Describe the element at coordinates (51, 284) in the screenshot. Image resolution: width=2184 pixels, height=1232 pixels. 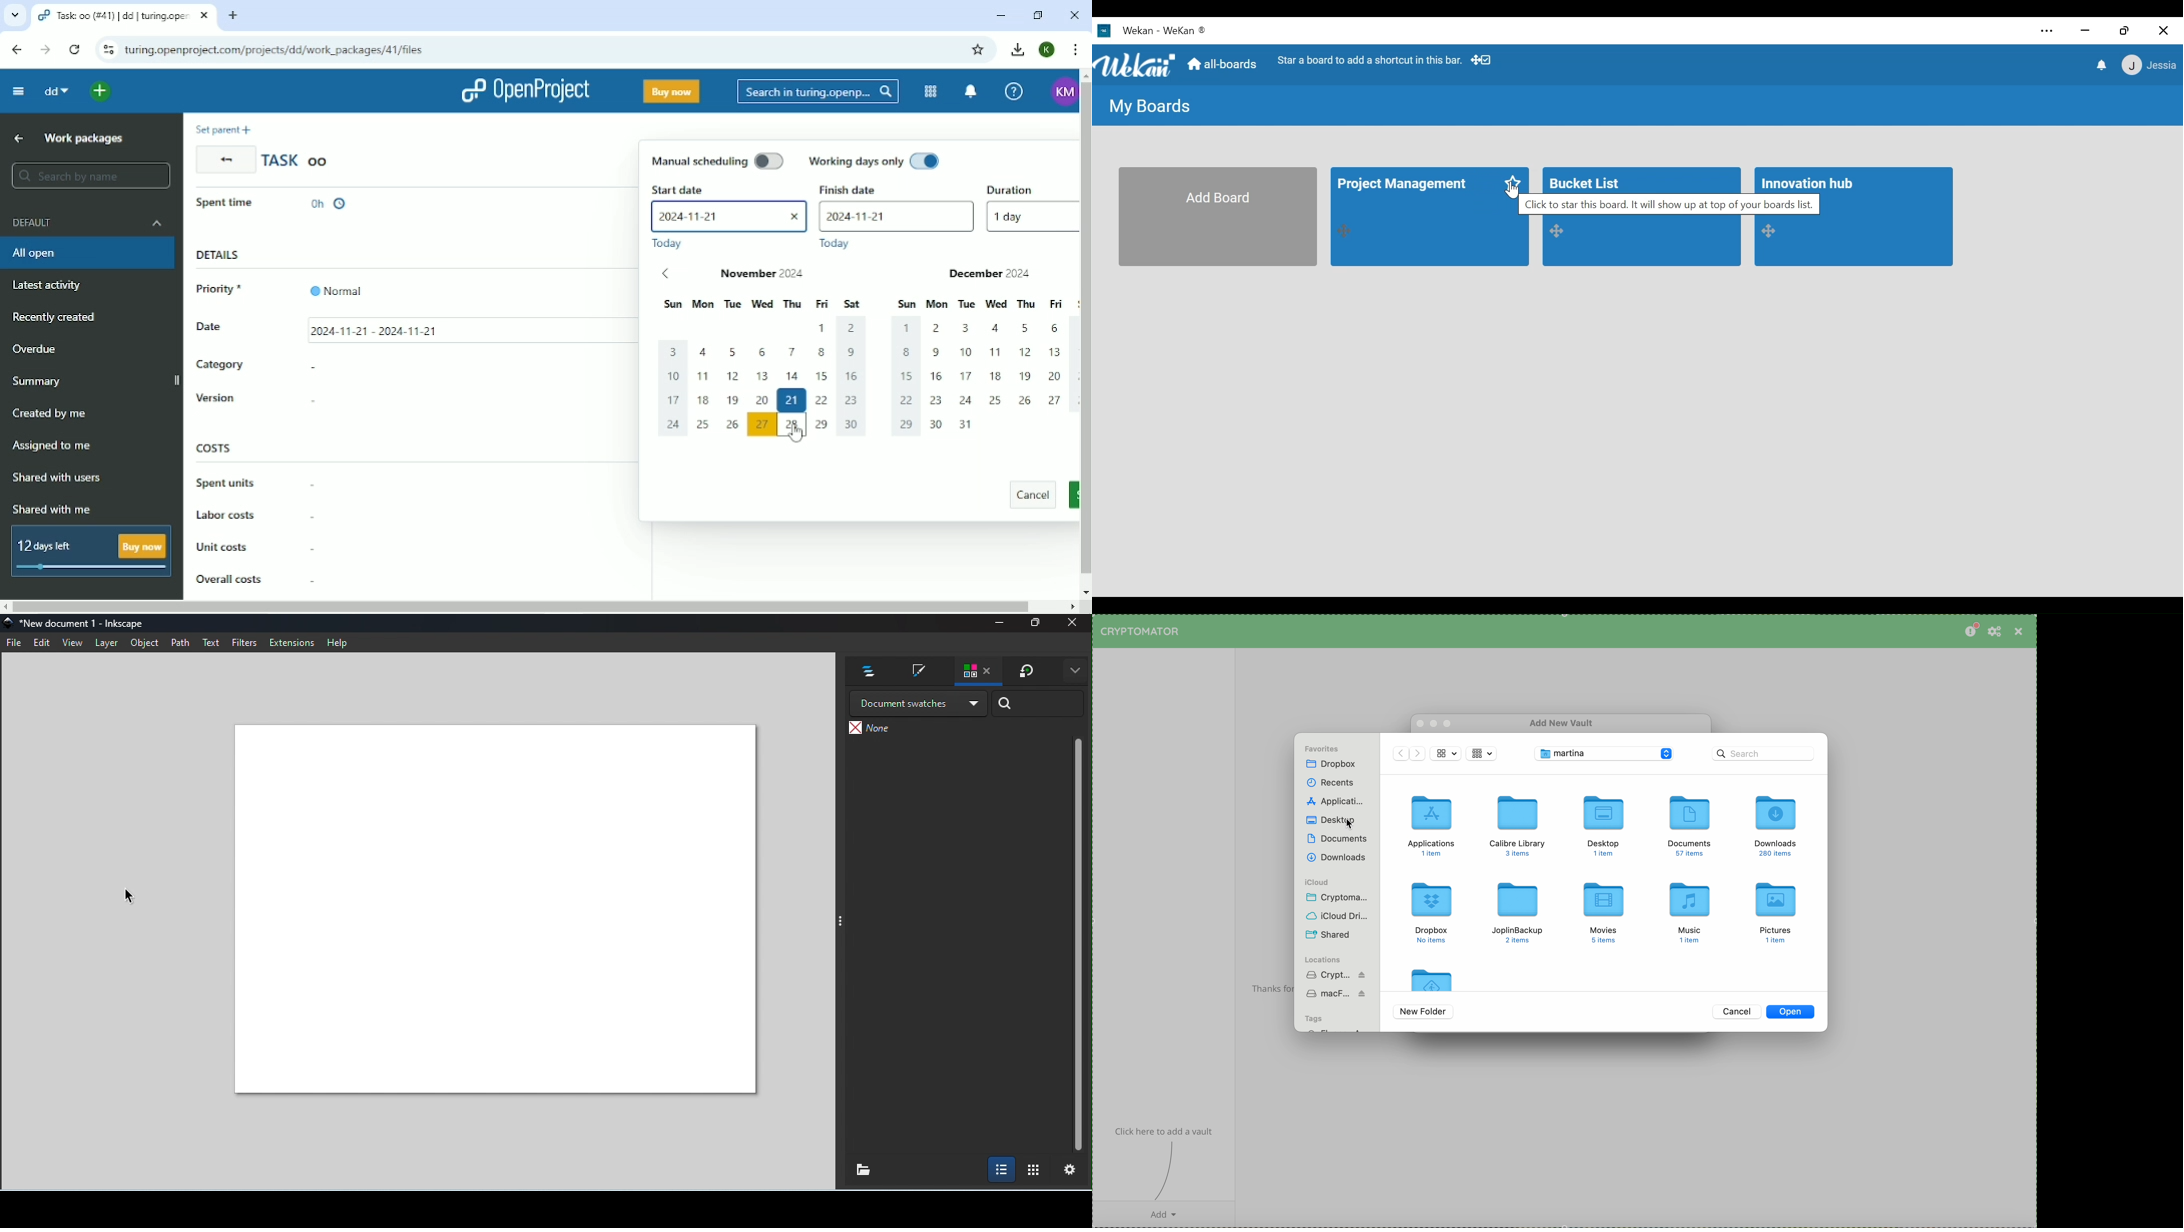
I see `Latest activity` at that location.